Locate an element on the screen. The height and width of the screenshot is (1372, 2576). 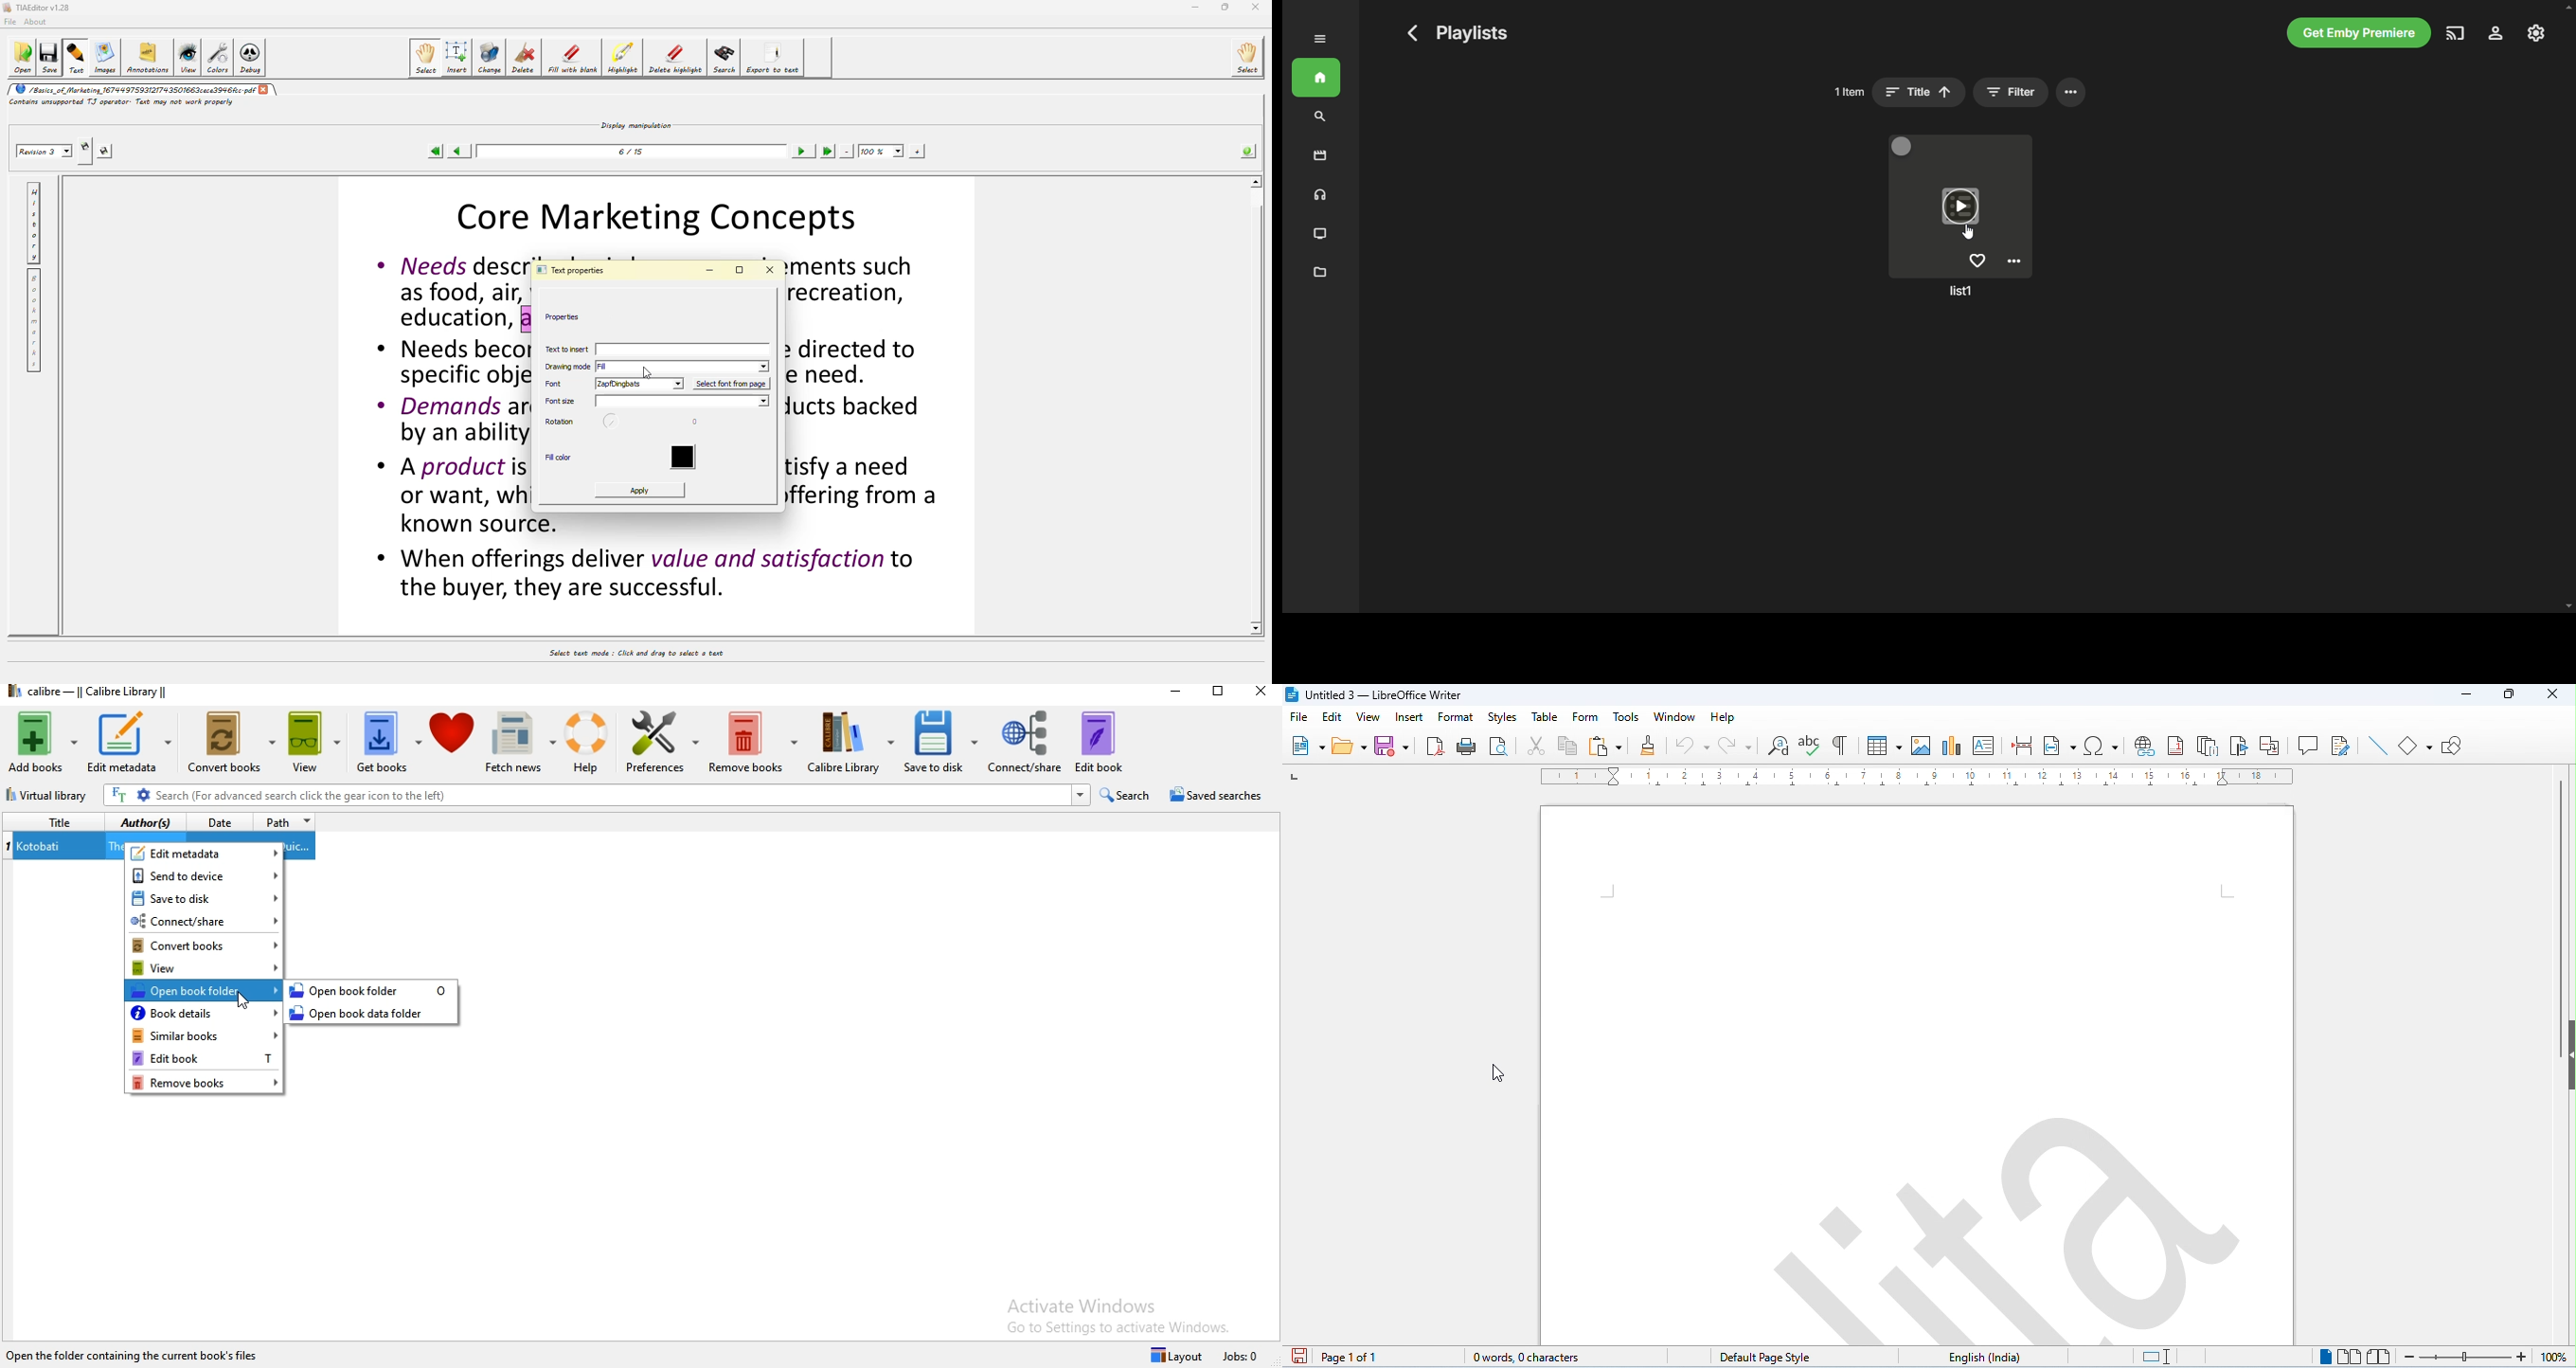
Cursor is located at coordinates (243, 1003).